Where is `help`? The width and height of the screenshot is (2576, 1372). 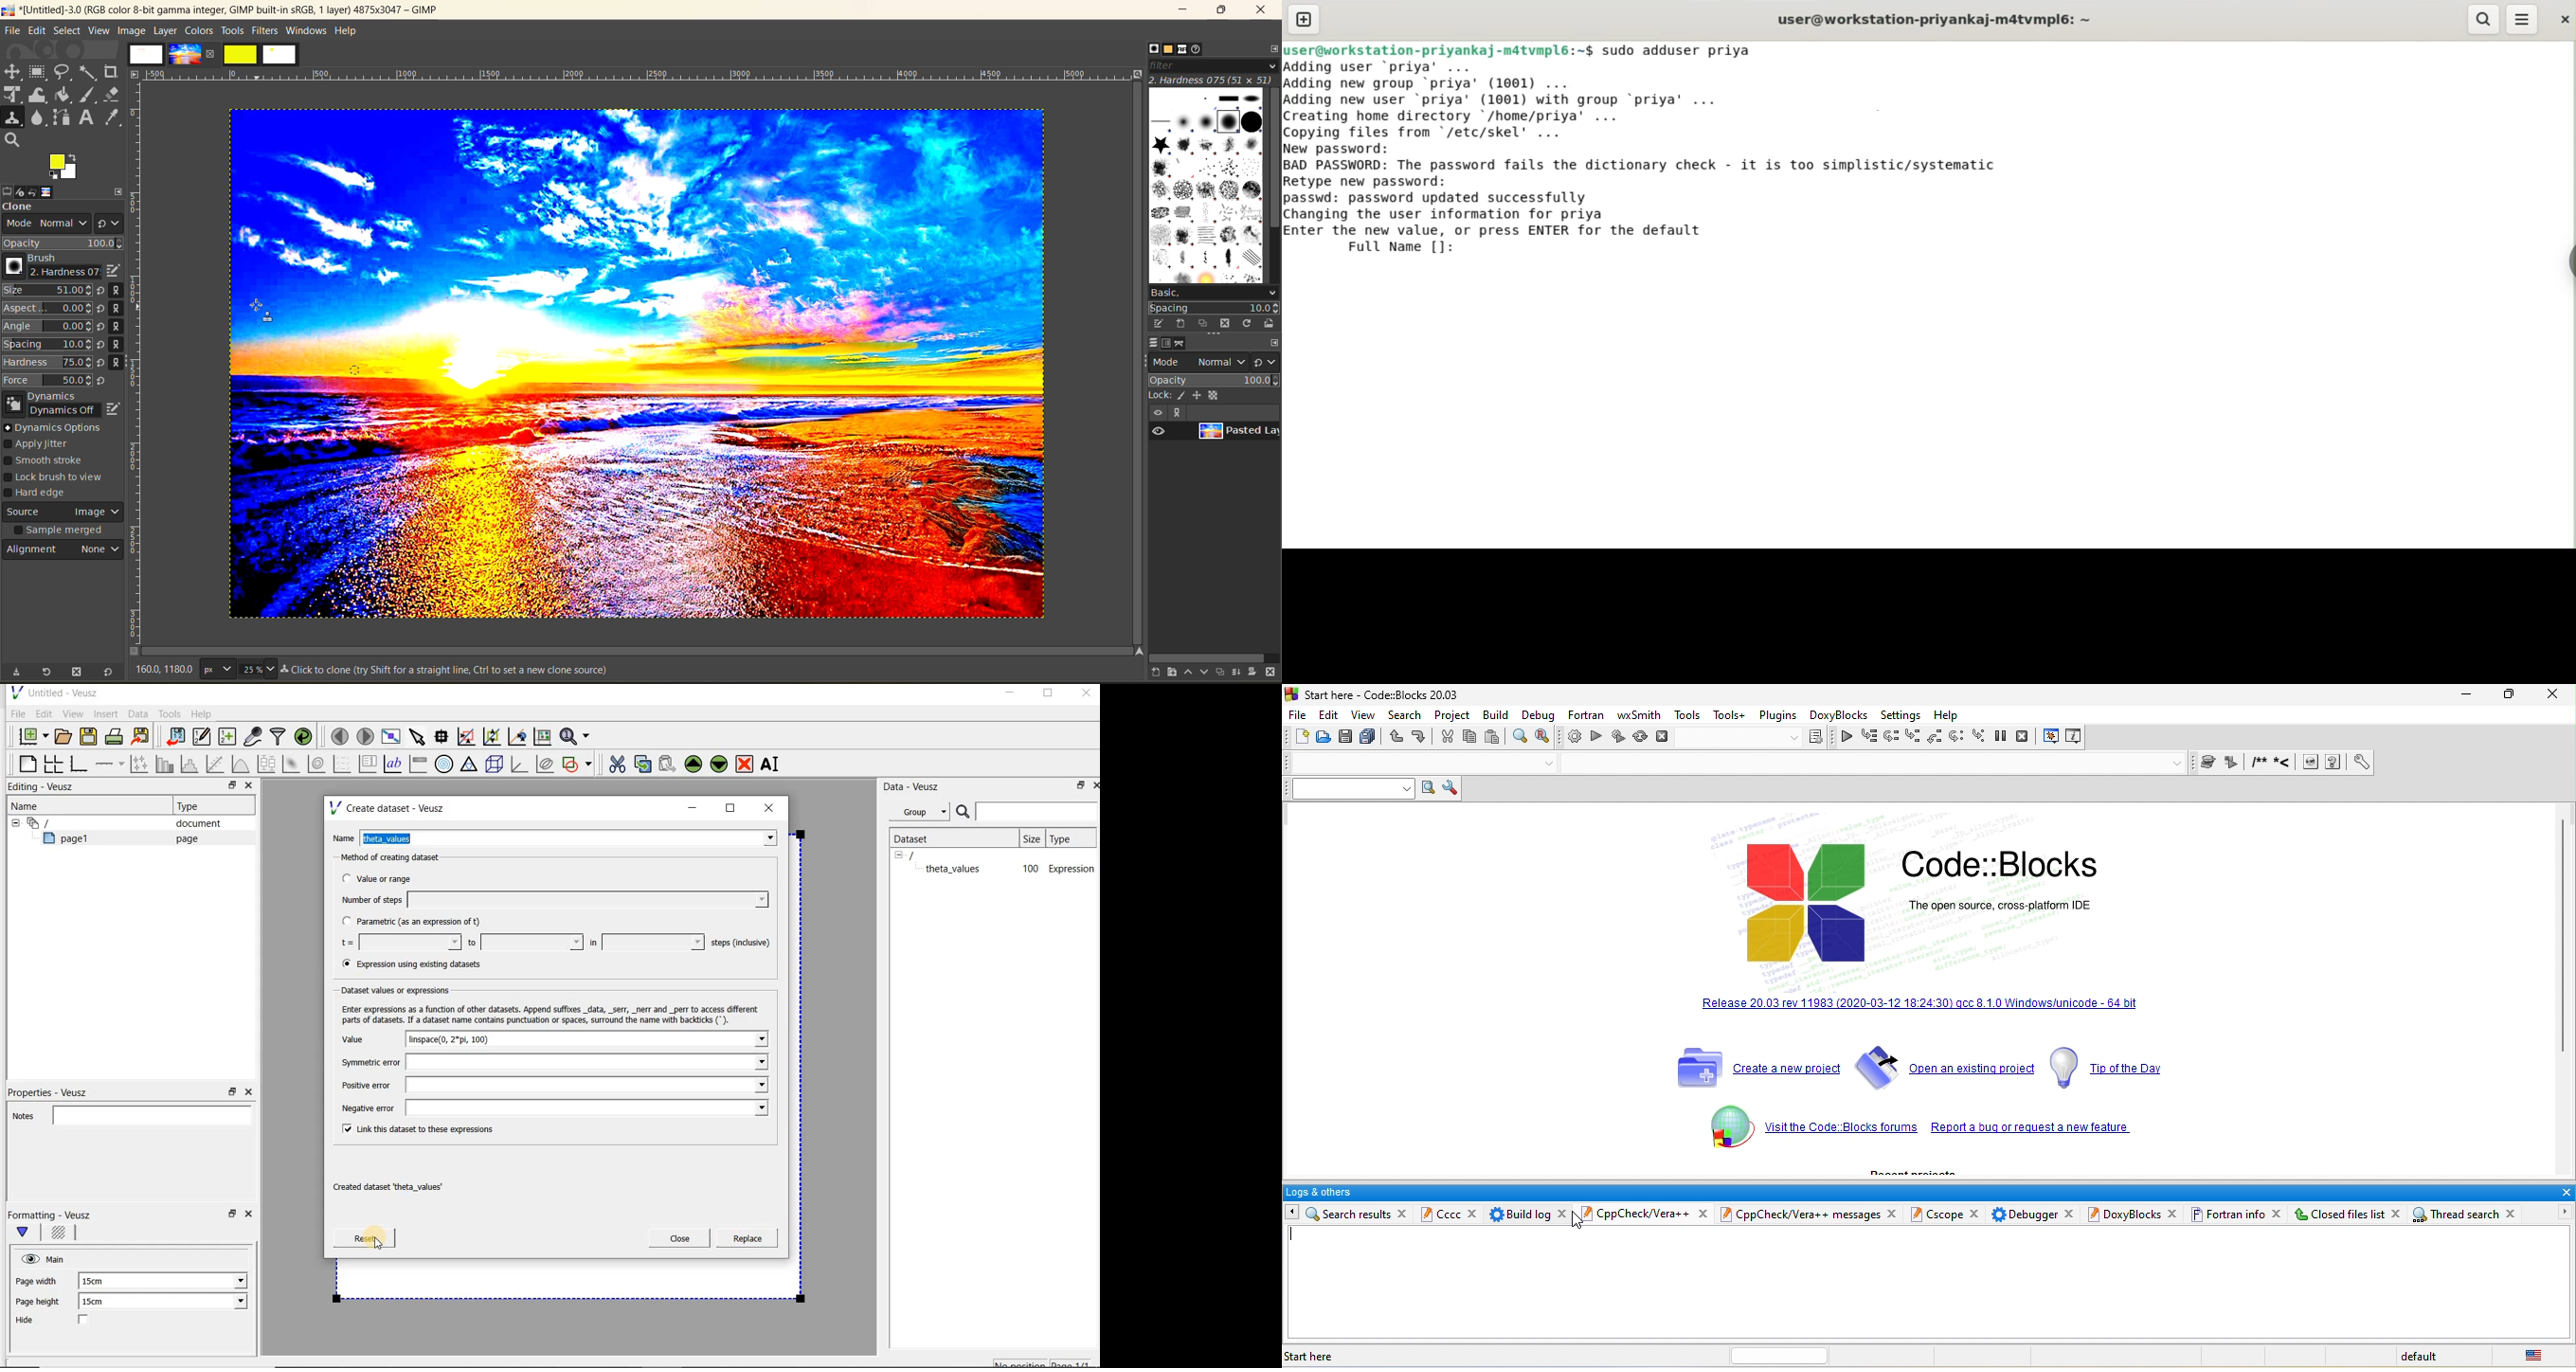 help is located at coordinates (1950, 713).